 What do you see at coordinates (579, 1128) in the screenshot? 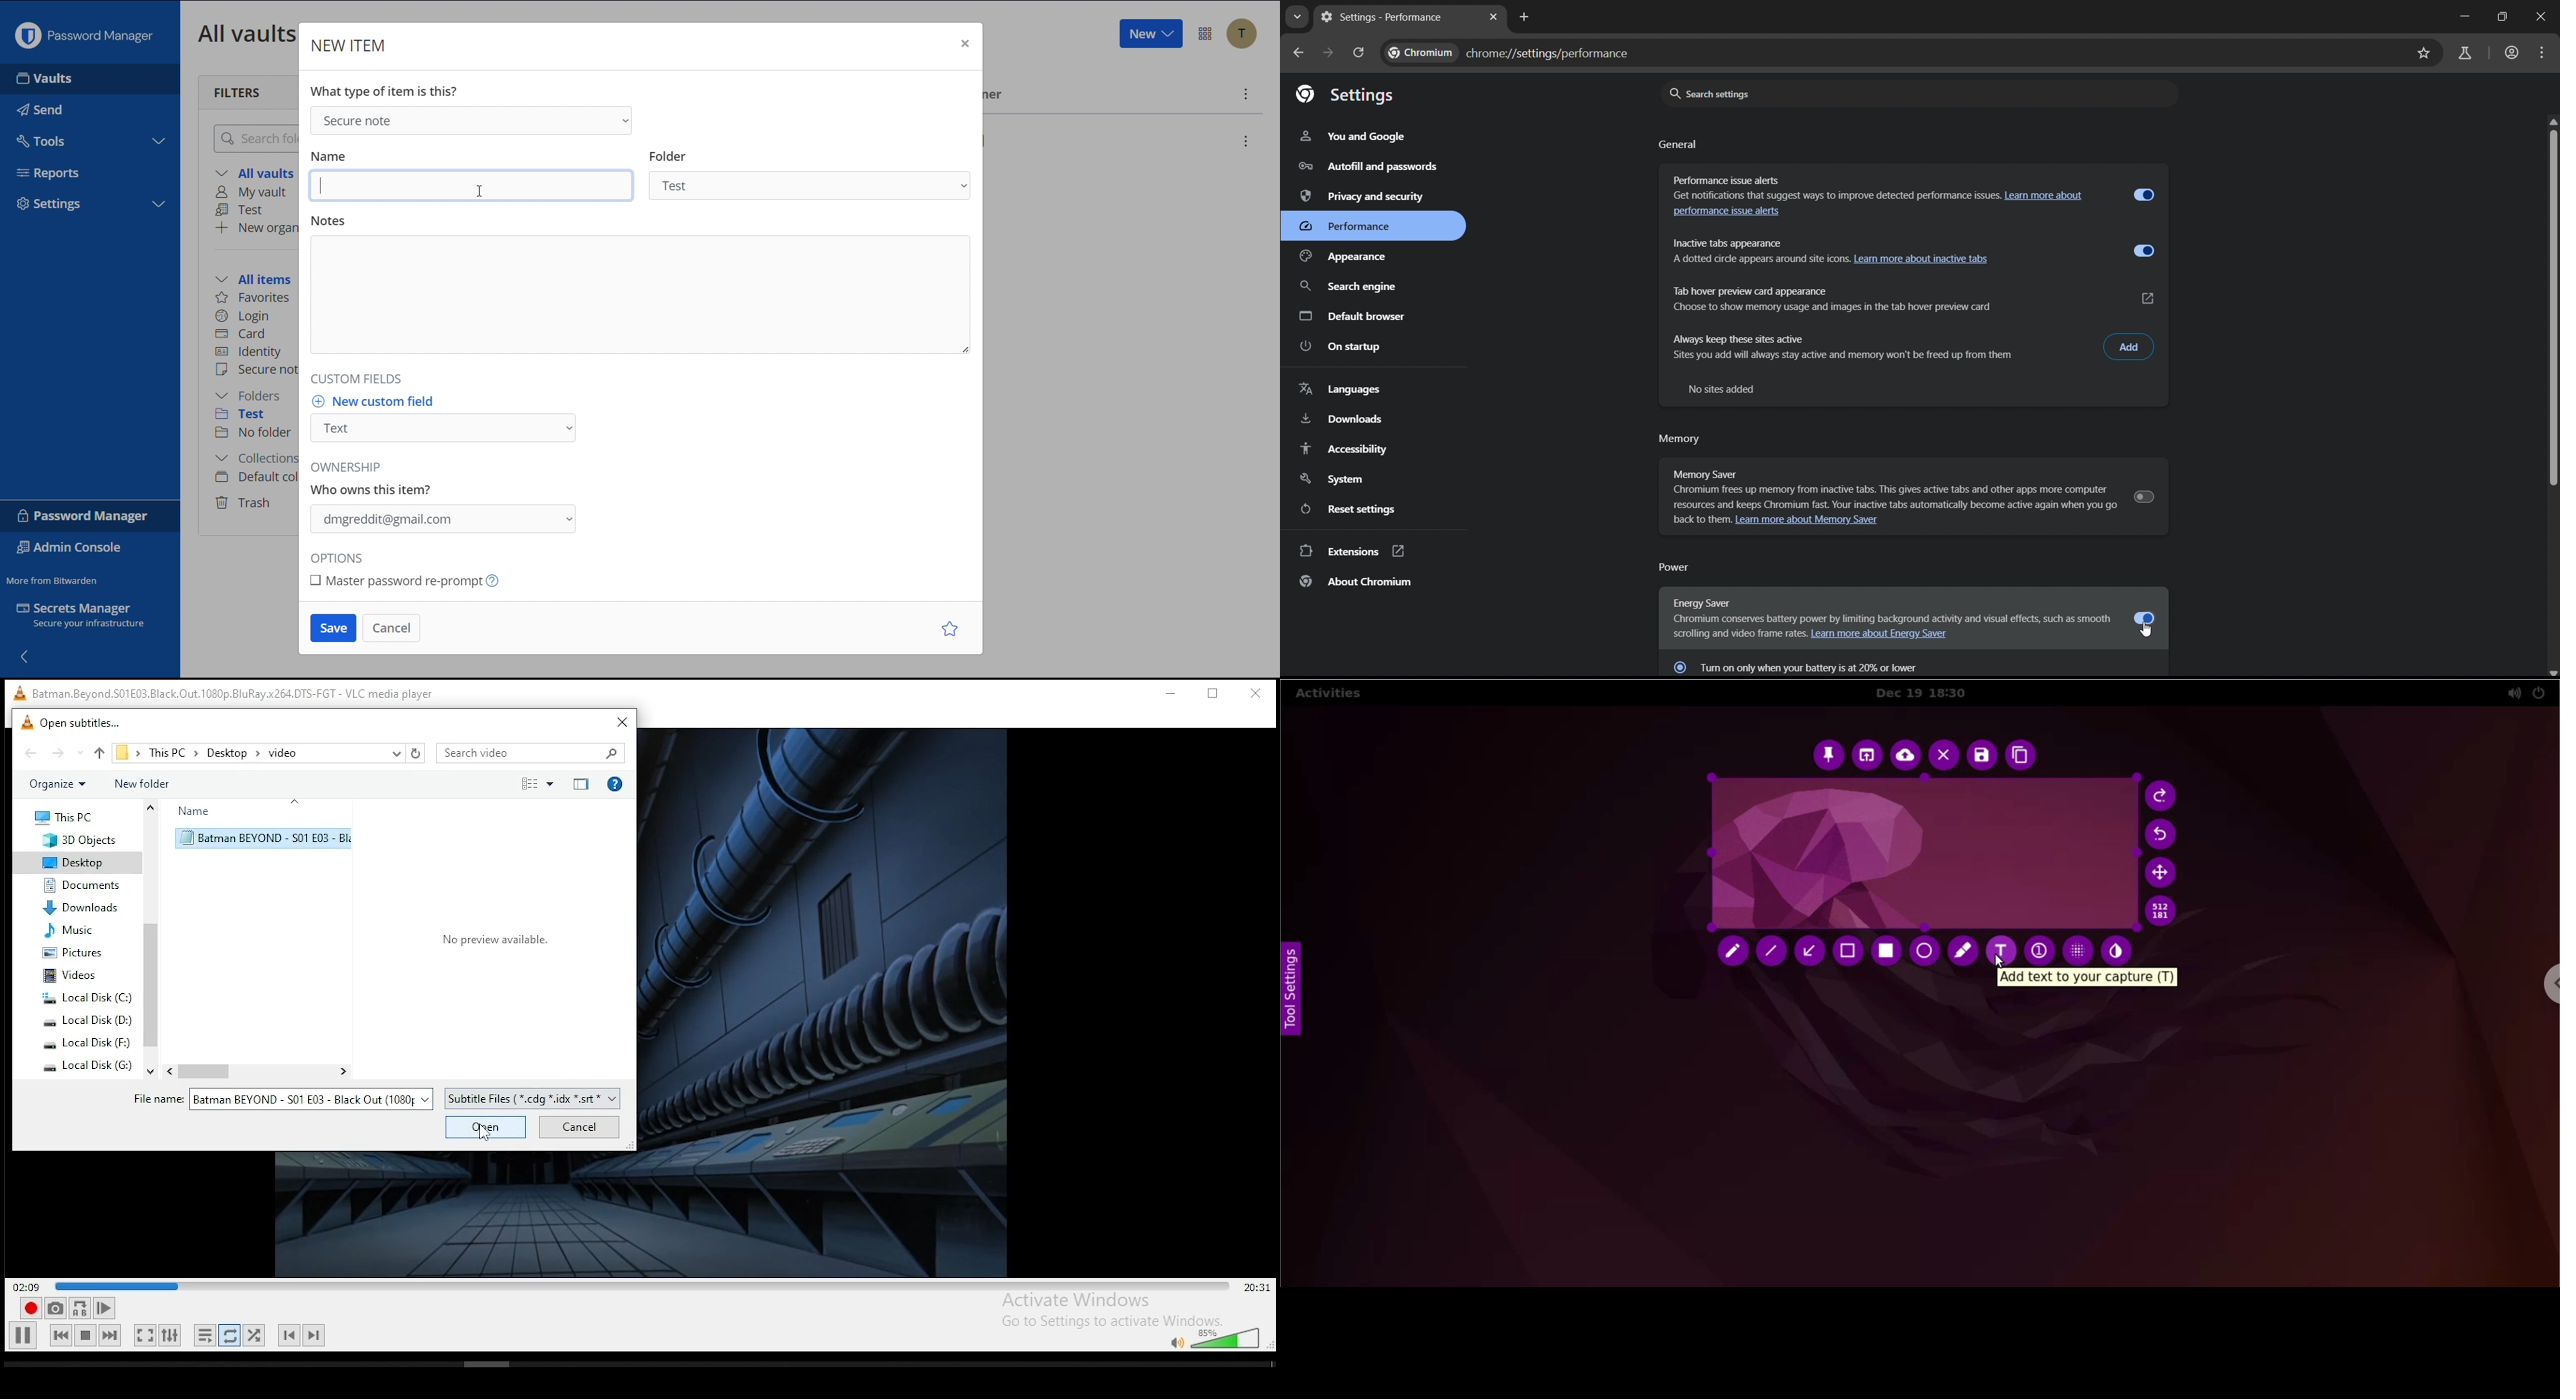
I see `cancel` at bounding box center [579, 1128].